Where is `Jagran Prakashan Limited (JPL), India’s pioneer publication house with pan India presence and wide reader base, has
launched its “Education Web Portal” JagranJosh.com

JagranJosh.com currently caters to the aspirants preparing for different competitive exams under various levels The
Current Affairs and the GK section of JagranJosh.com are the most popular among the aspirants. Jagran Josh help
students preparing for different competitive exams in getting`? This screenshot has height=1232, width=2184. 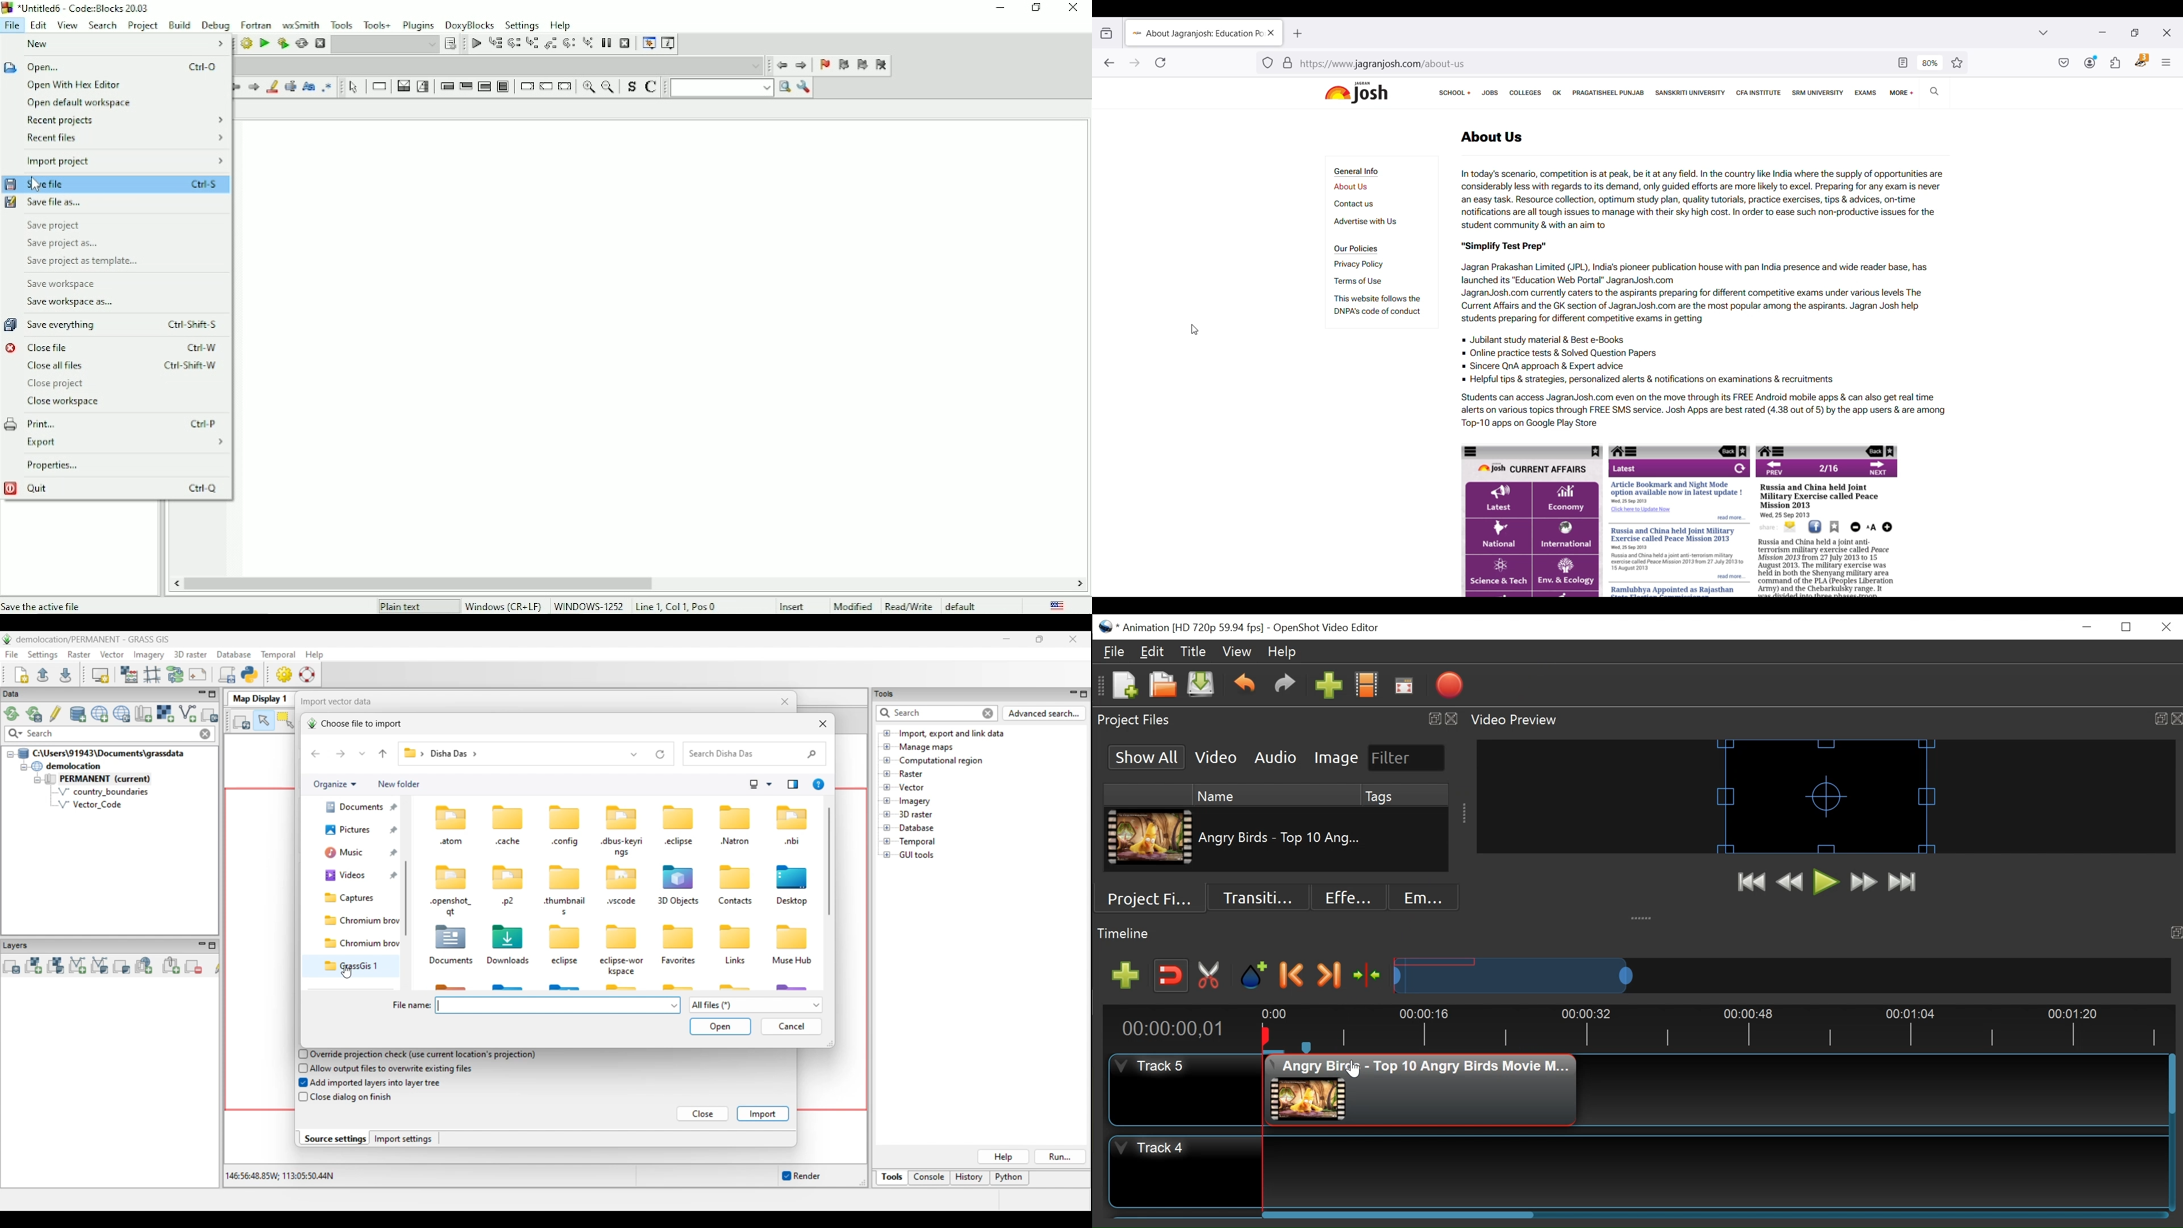
Jagran Prakashan Limited (JPL), India’s pioneer publication house with pan India presence and wide reader base, has
launched its “Education Web Portal” JagranJosh.com

JagranJosh.com currently caters to the aspirants preparing for different competitive exams under various levels The
Current Affairs and the GK section of JagranJosh.com are the most popular among the aspirants. Jagran Josh help
students preparing for different competitive exams in getting is located at coordinates (1702, 294).